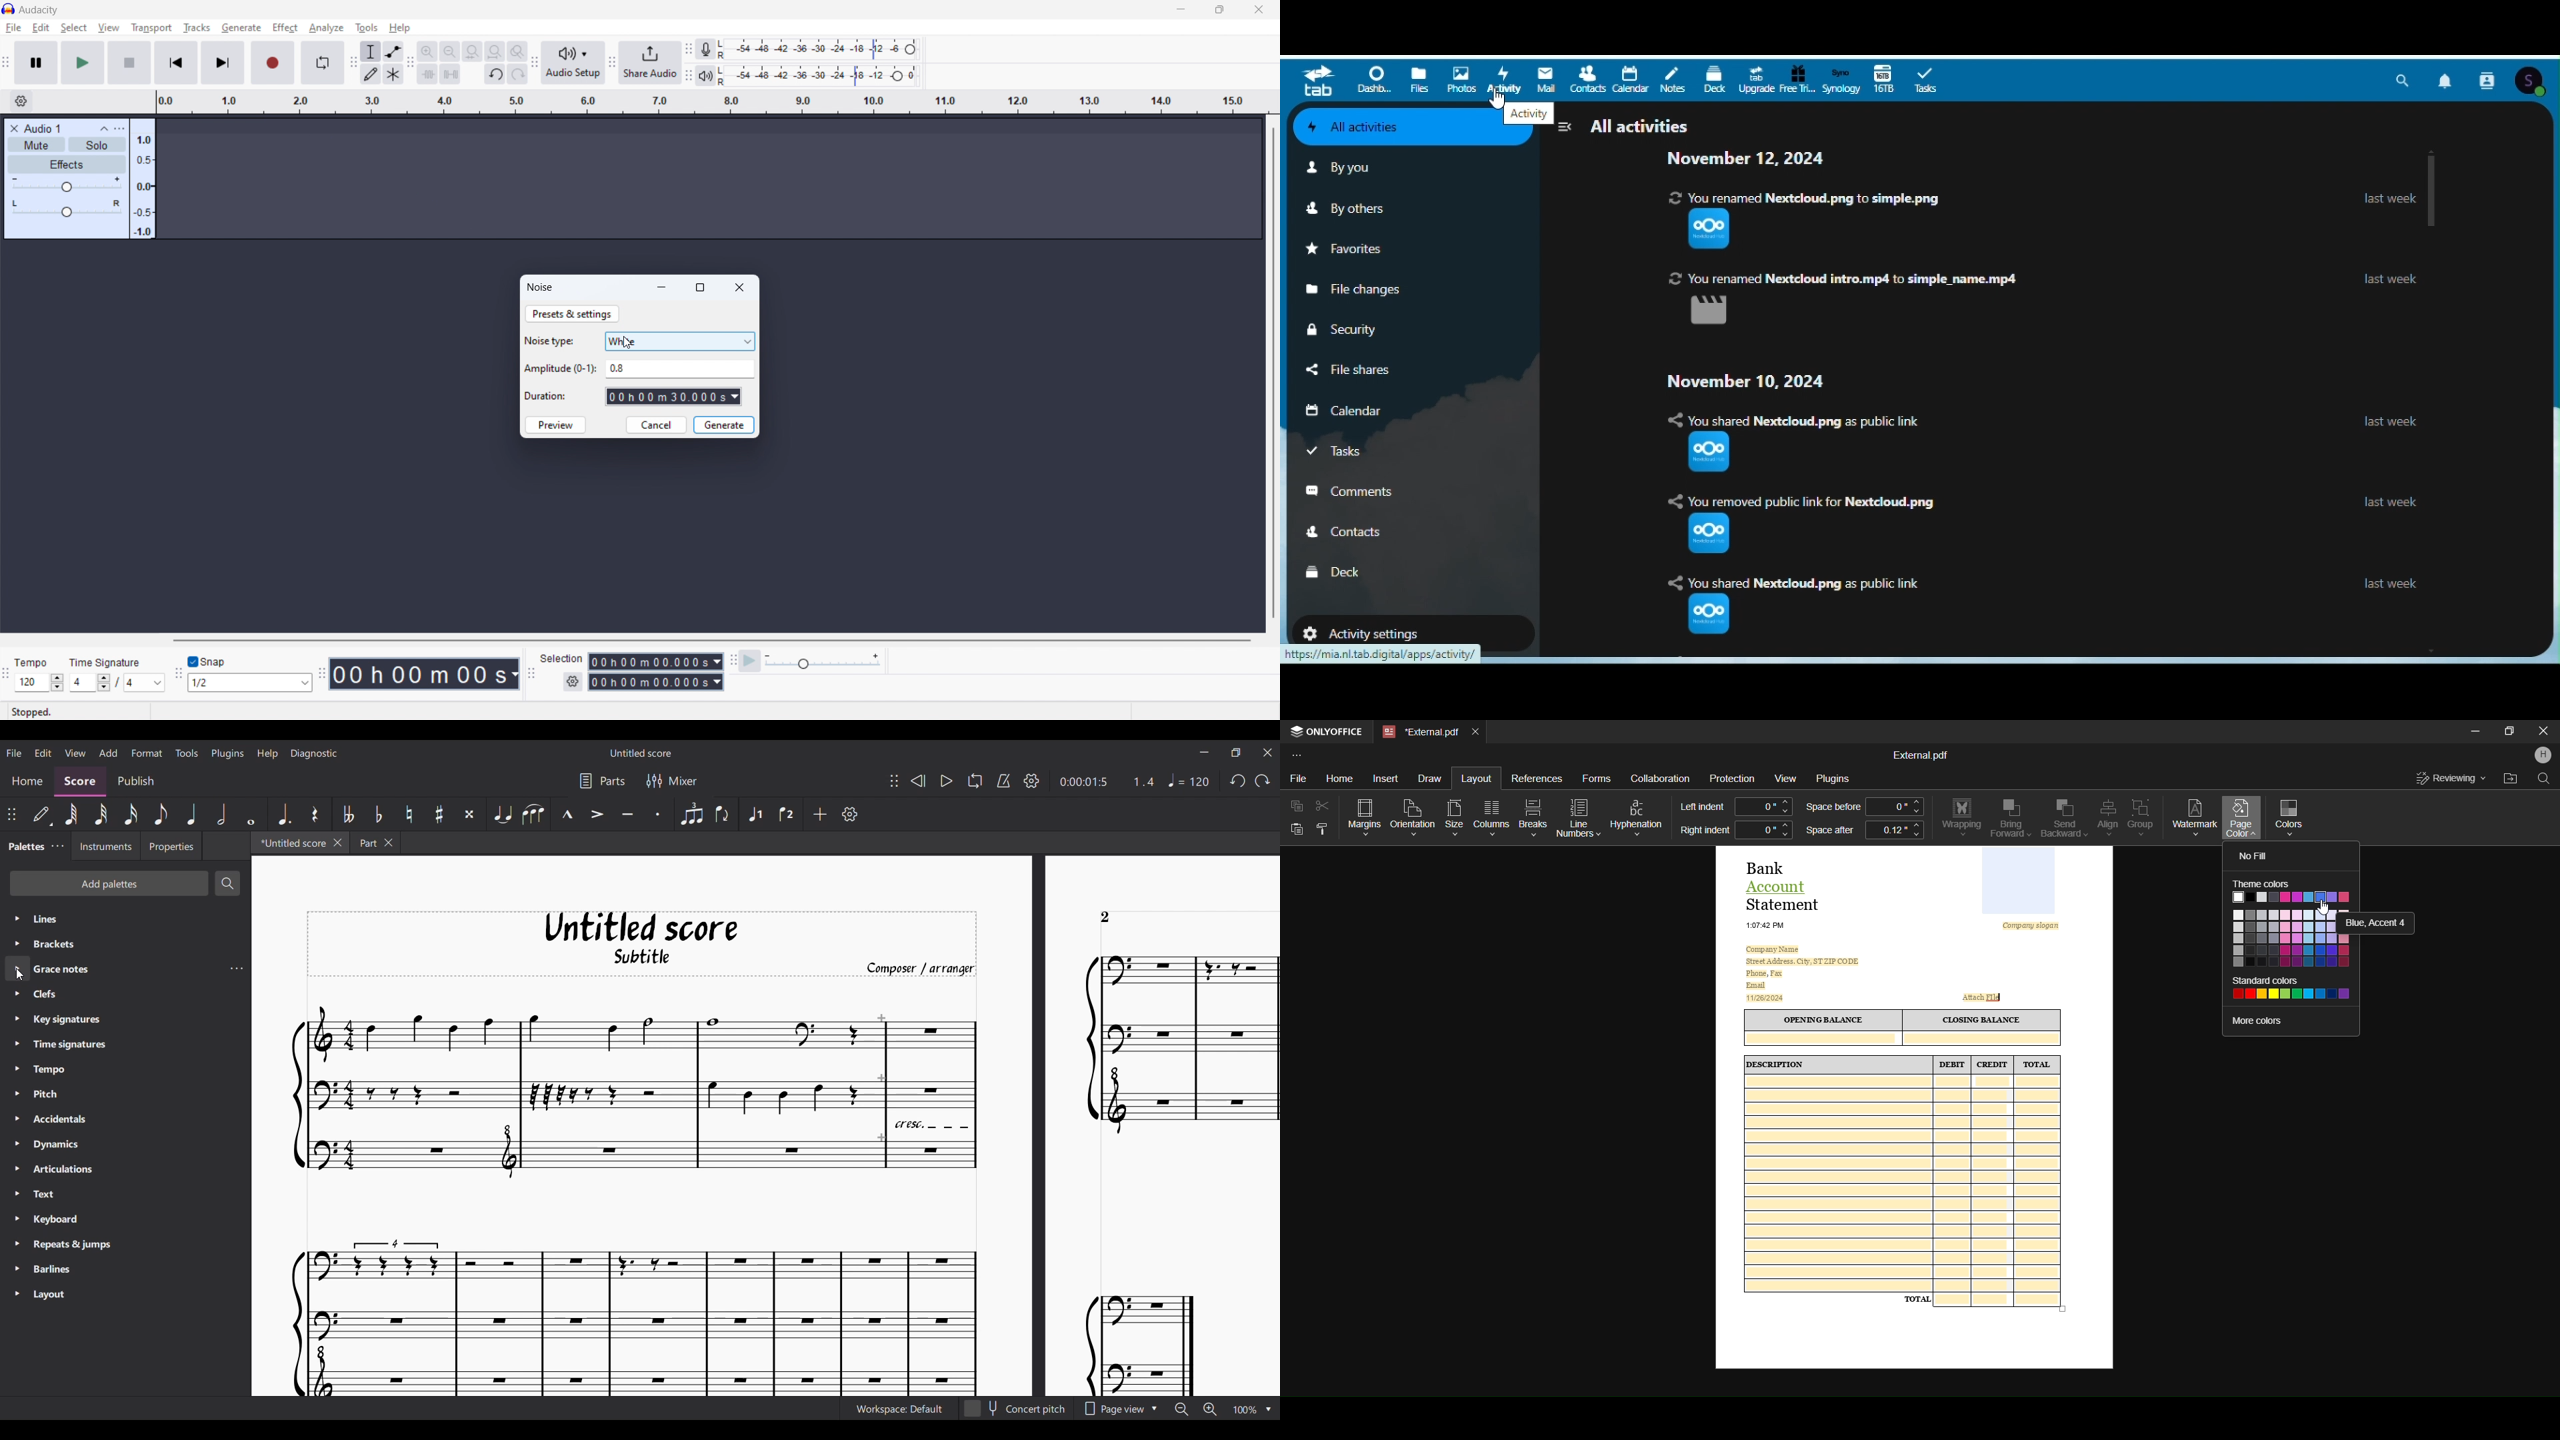  What do you see at coordinates (427, 51) in the screenshot?
I see `zoom in` at bounding box center [427, 51].